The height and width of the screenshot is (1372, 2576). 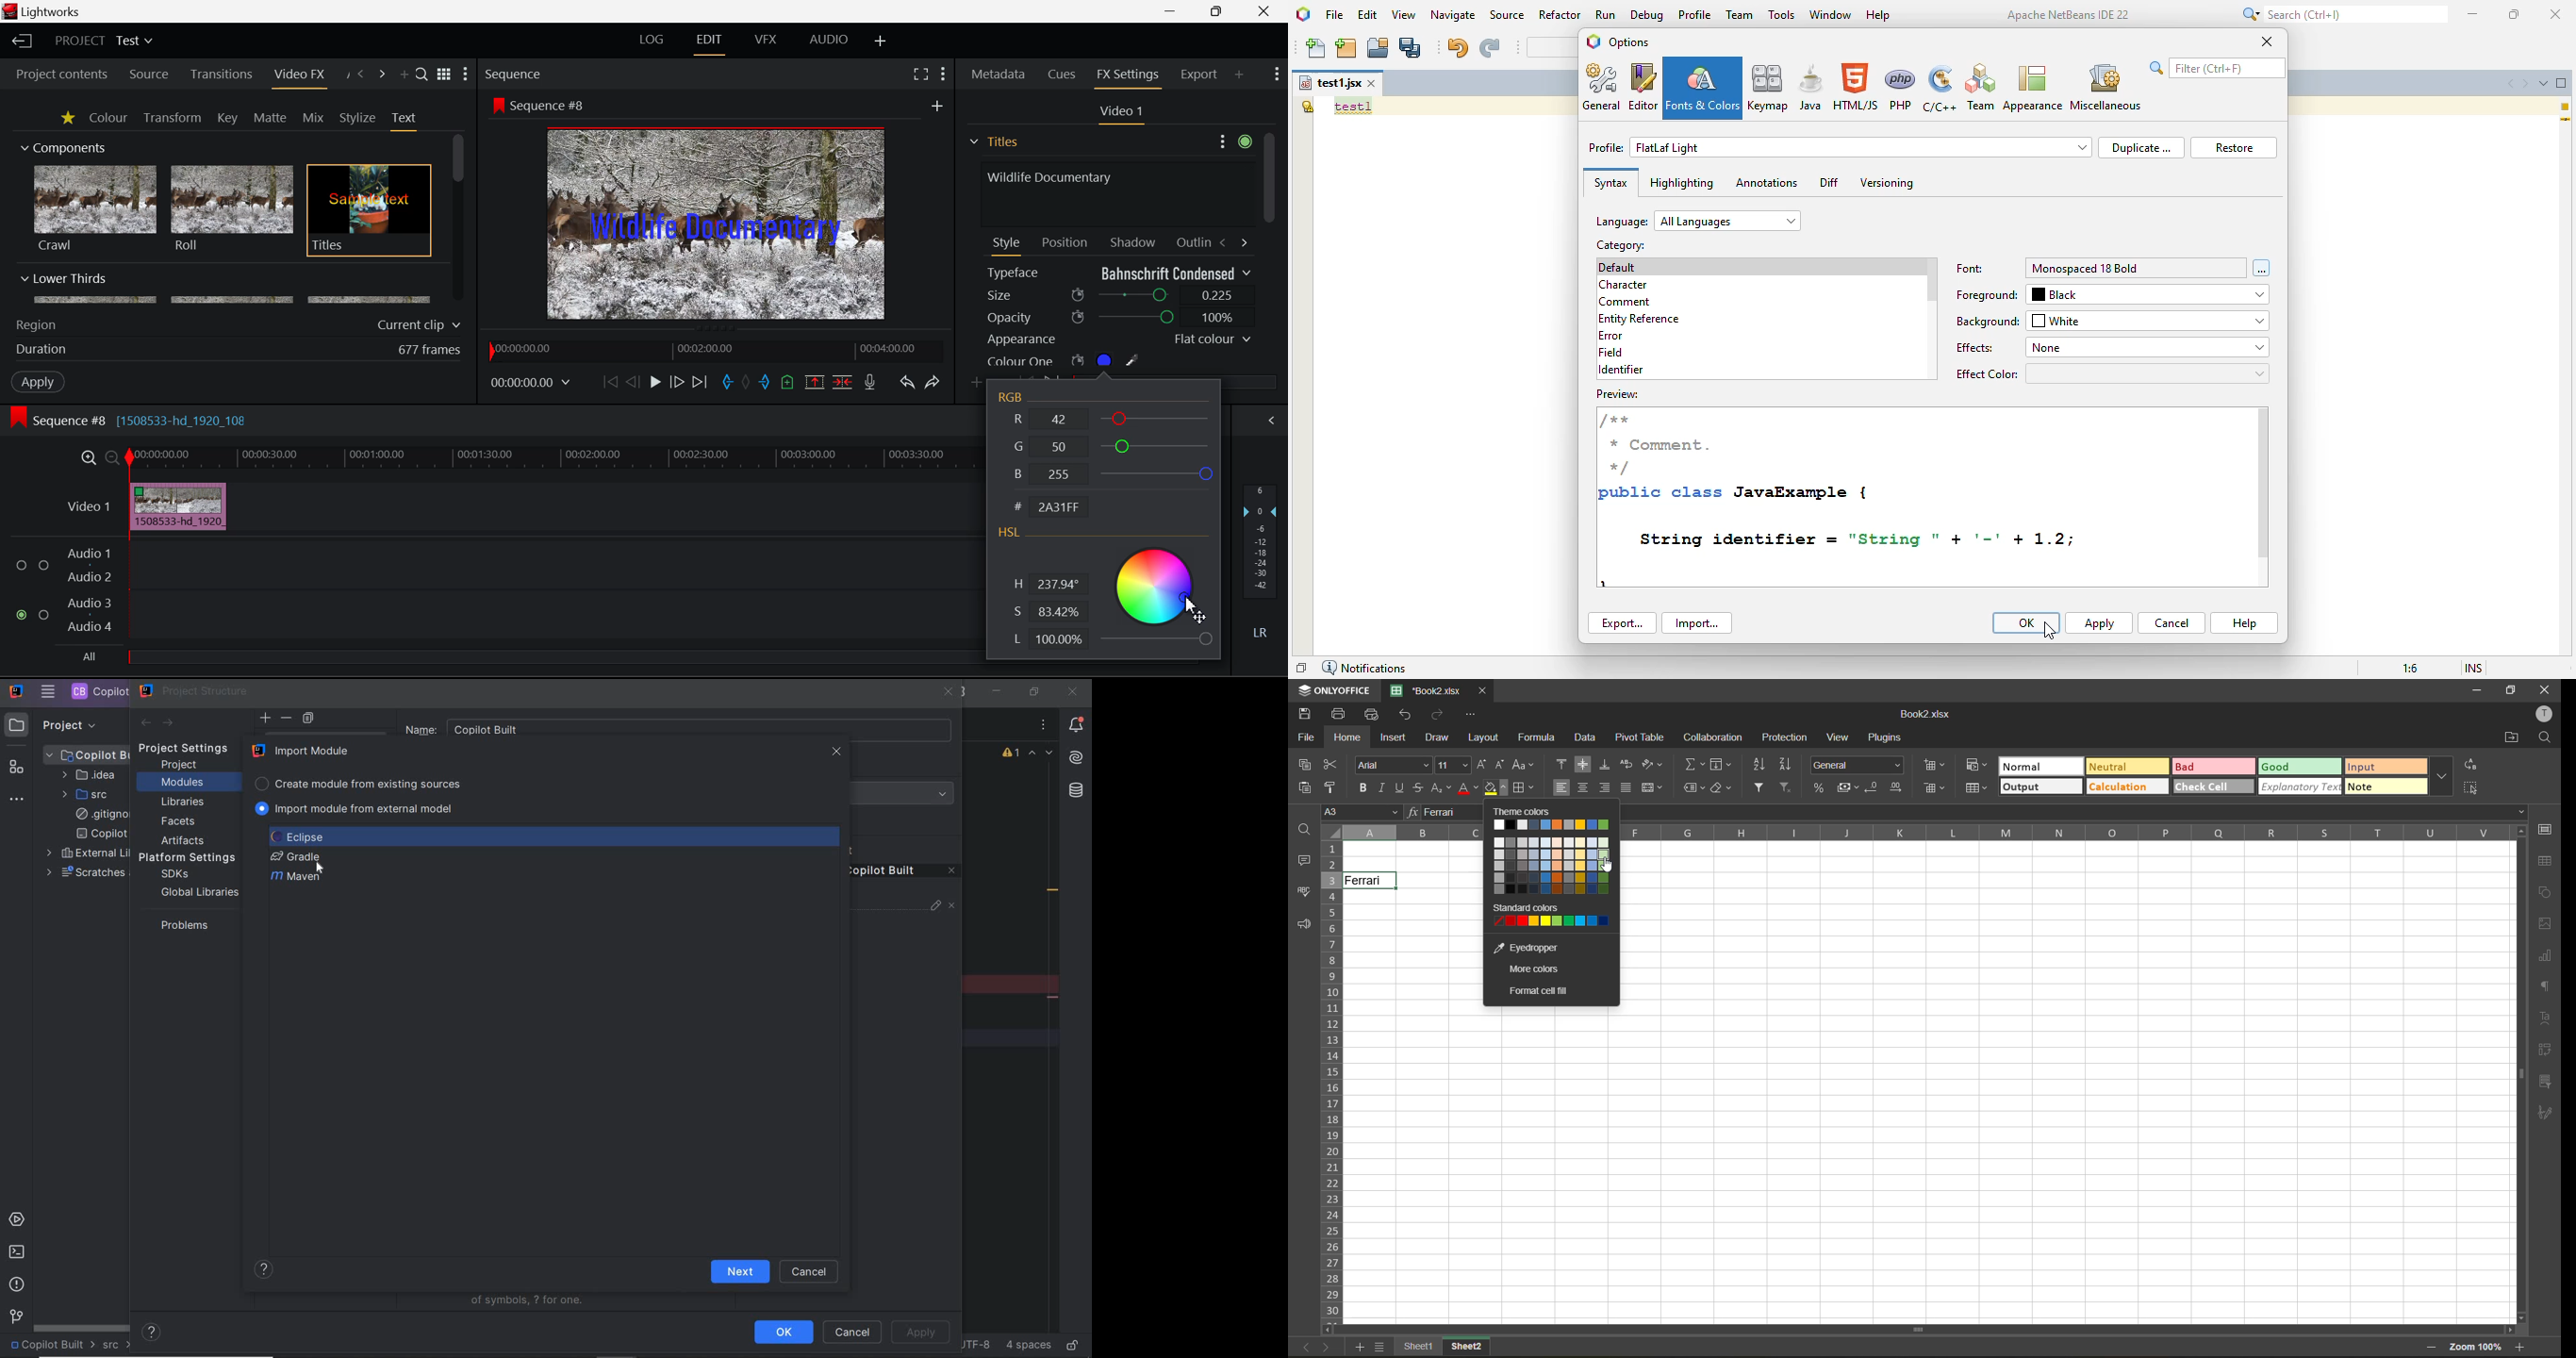 What do you see at coordinates (1847, 787) in the screenshot?
I see `accounting` at bounding box center [1847, 787].